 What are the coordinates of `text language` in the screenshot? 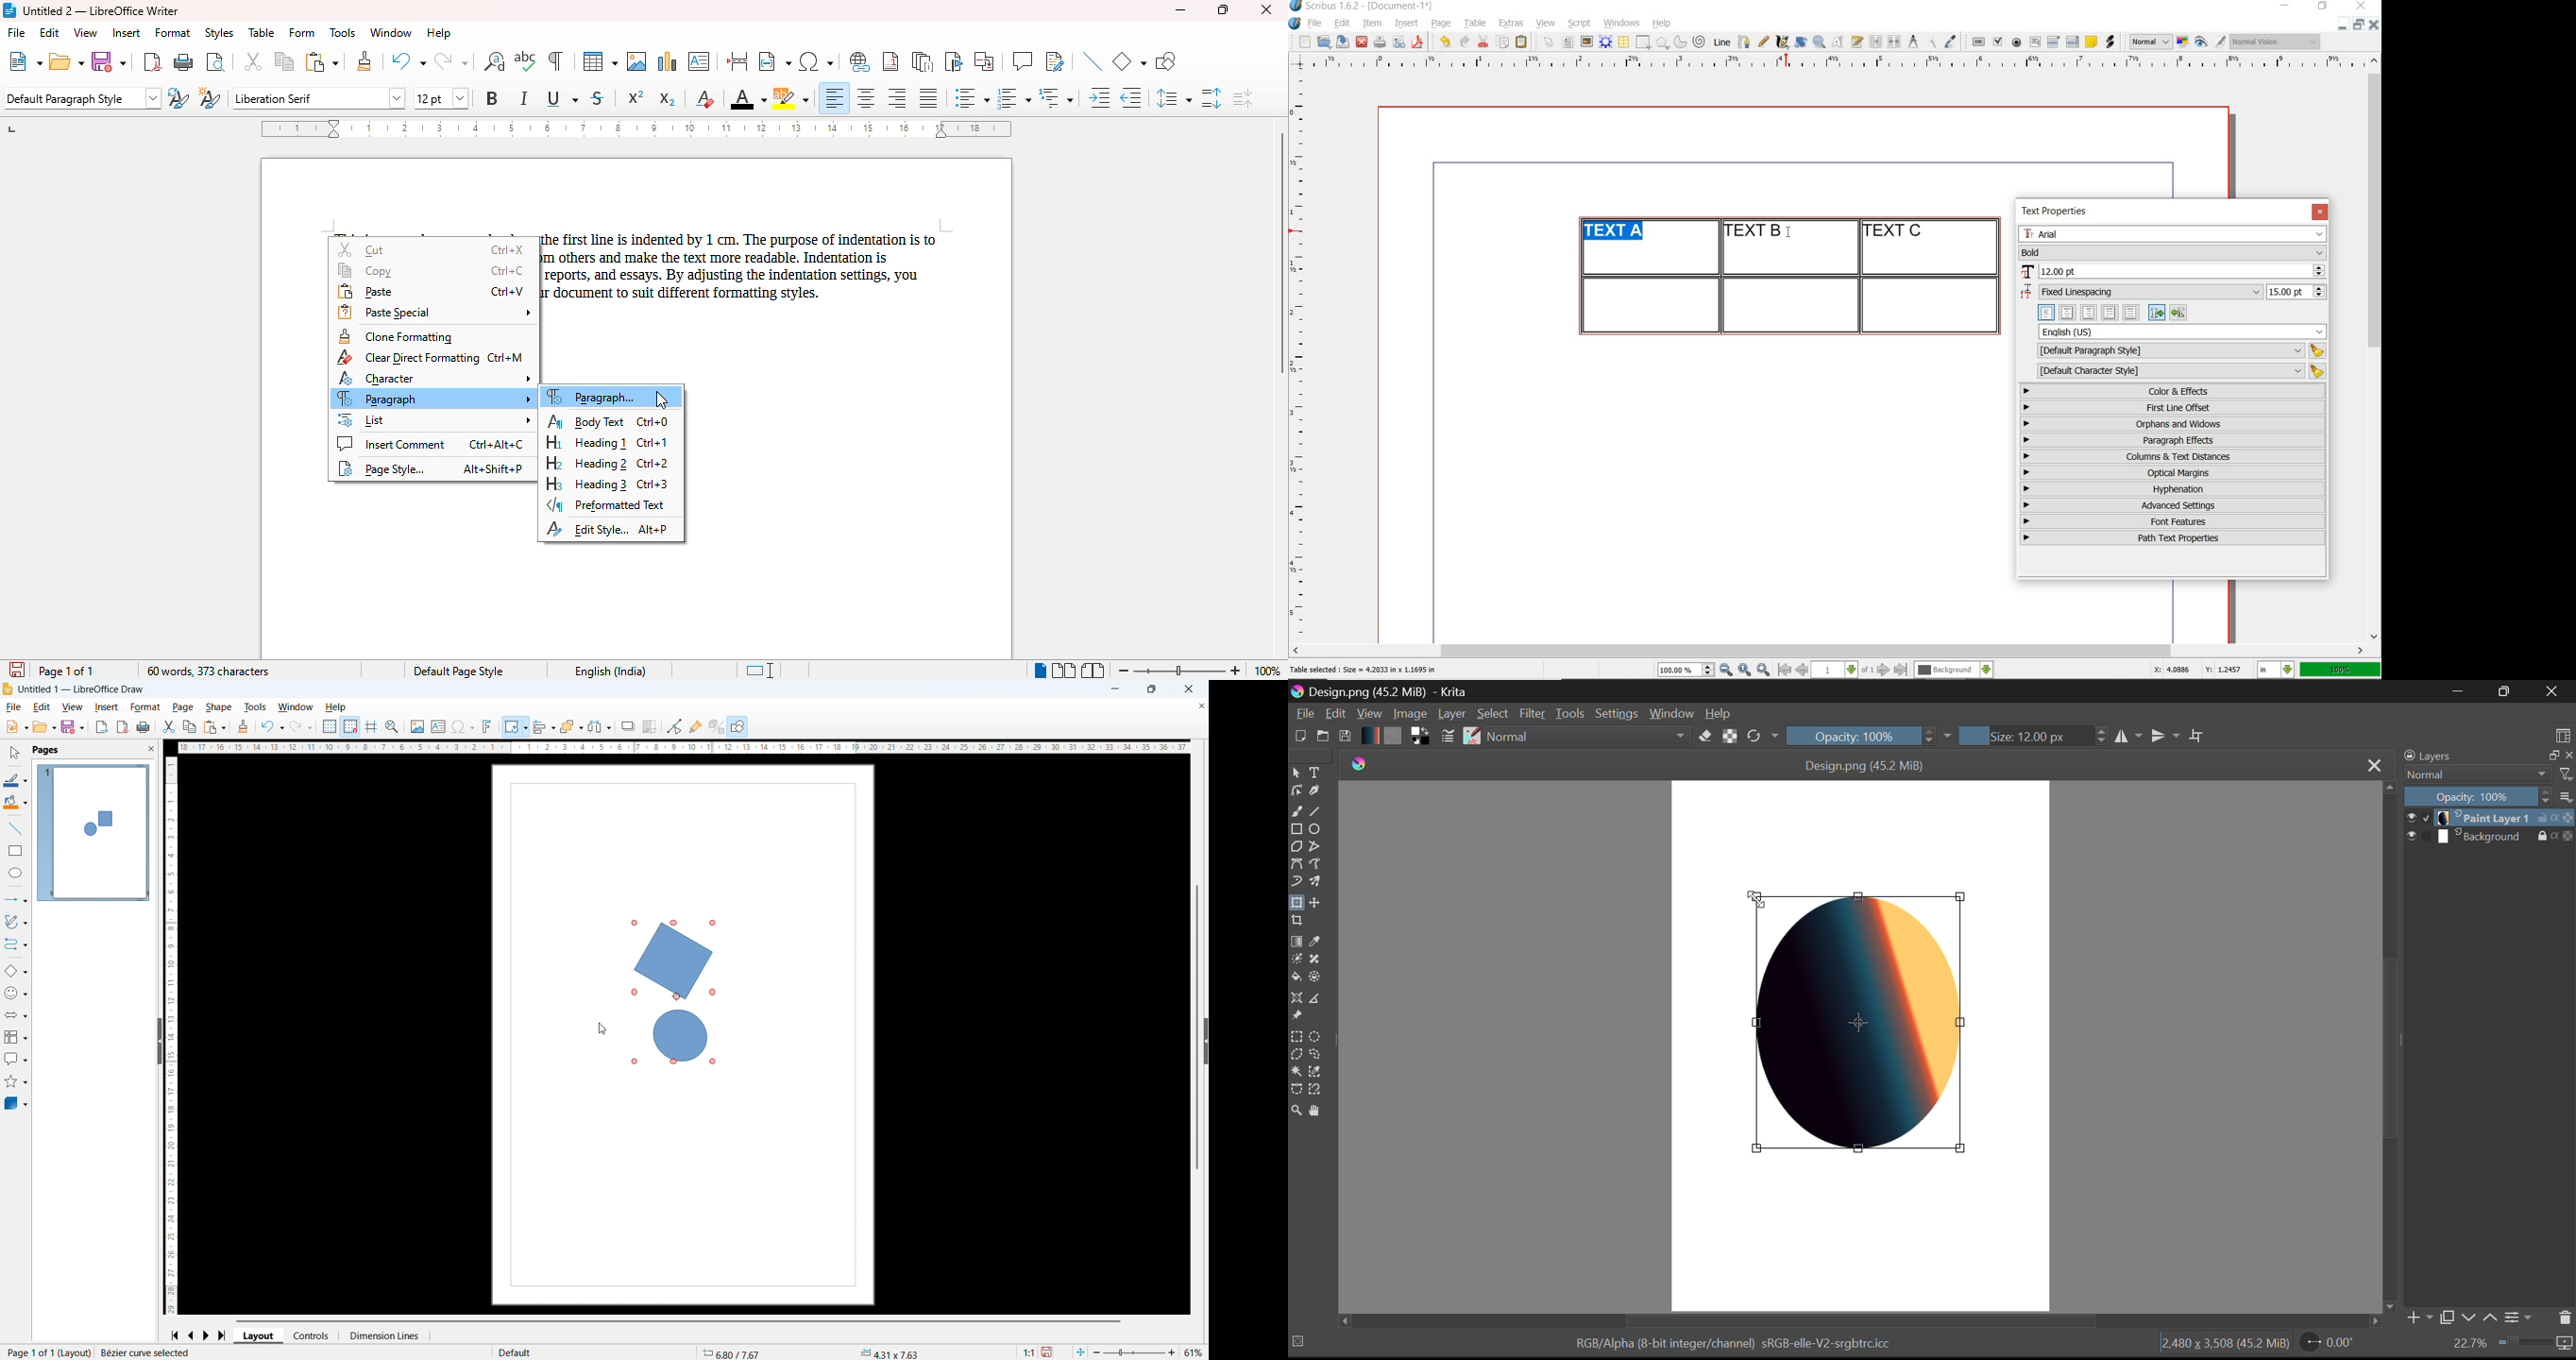 It's located at (2183, 332).